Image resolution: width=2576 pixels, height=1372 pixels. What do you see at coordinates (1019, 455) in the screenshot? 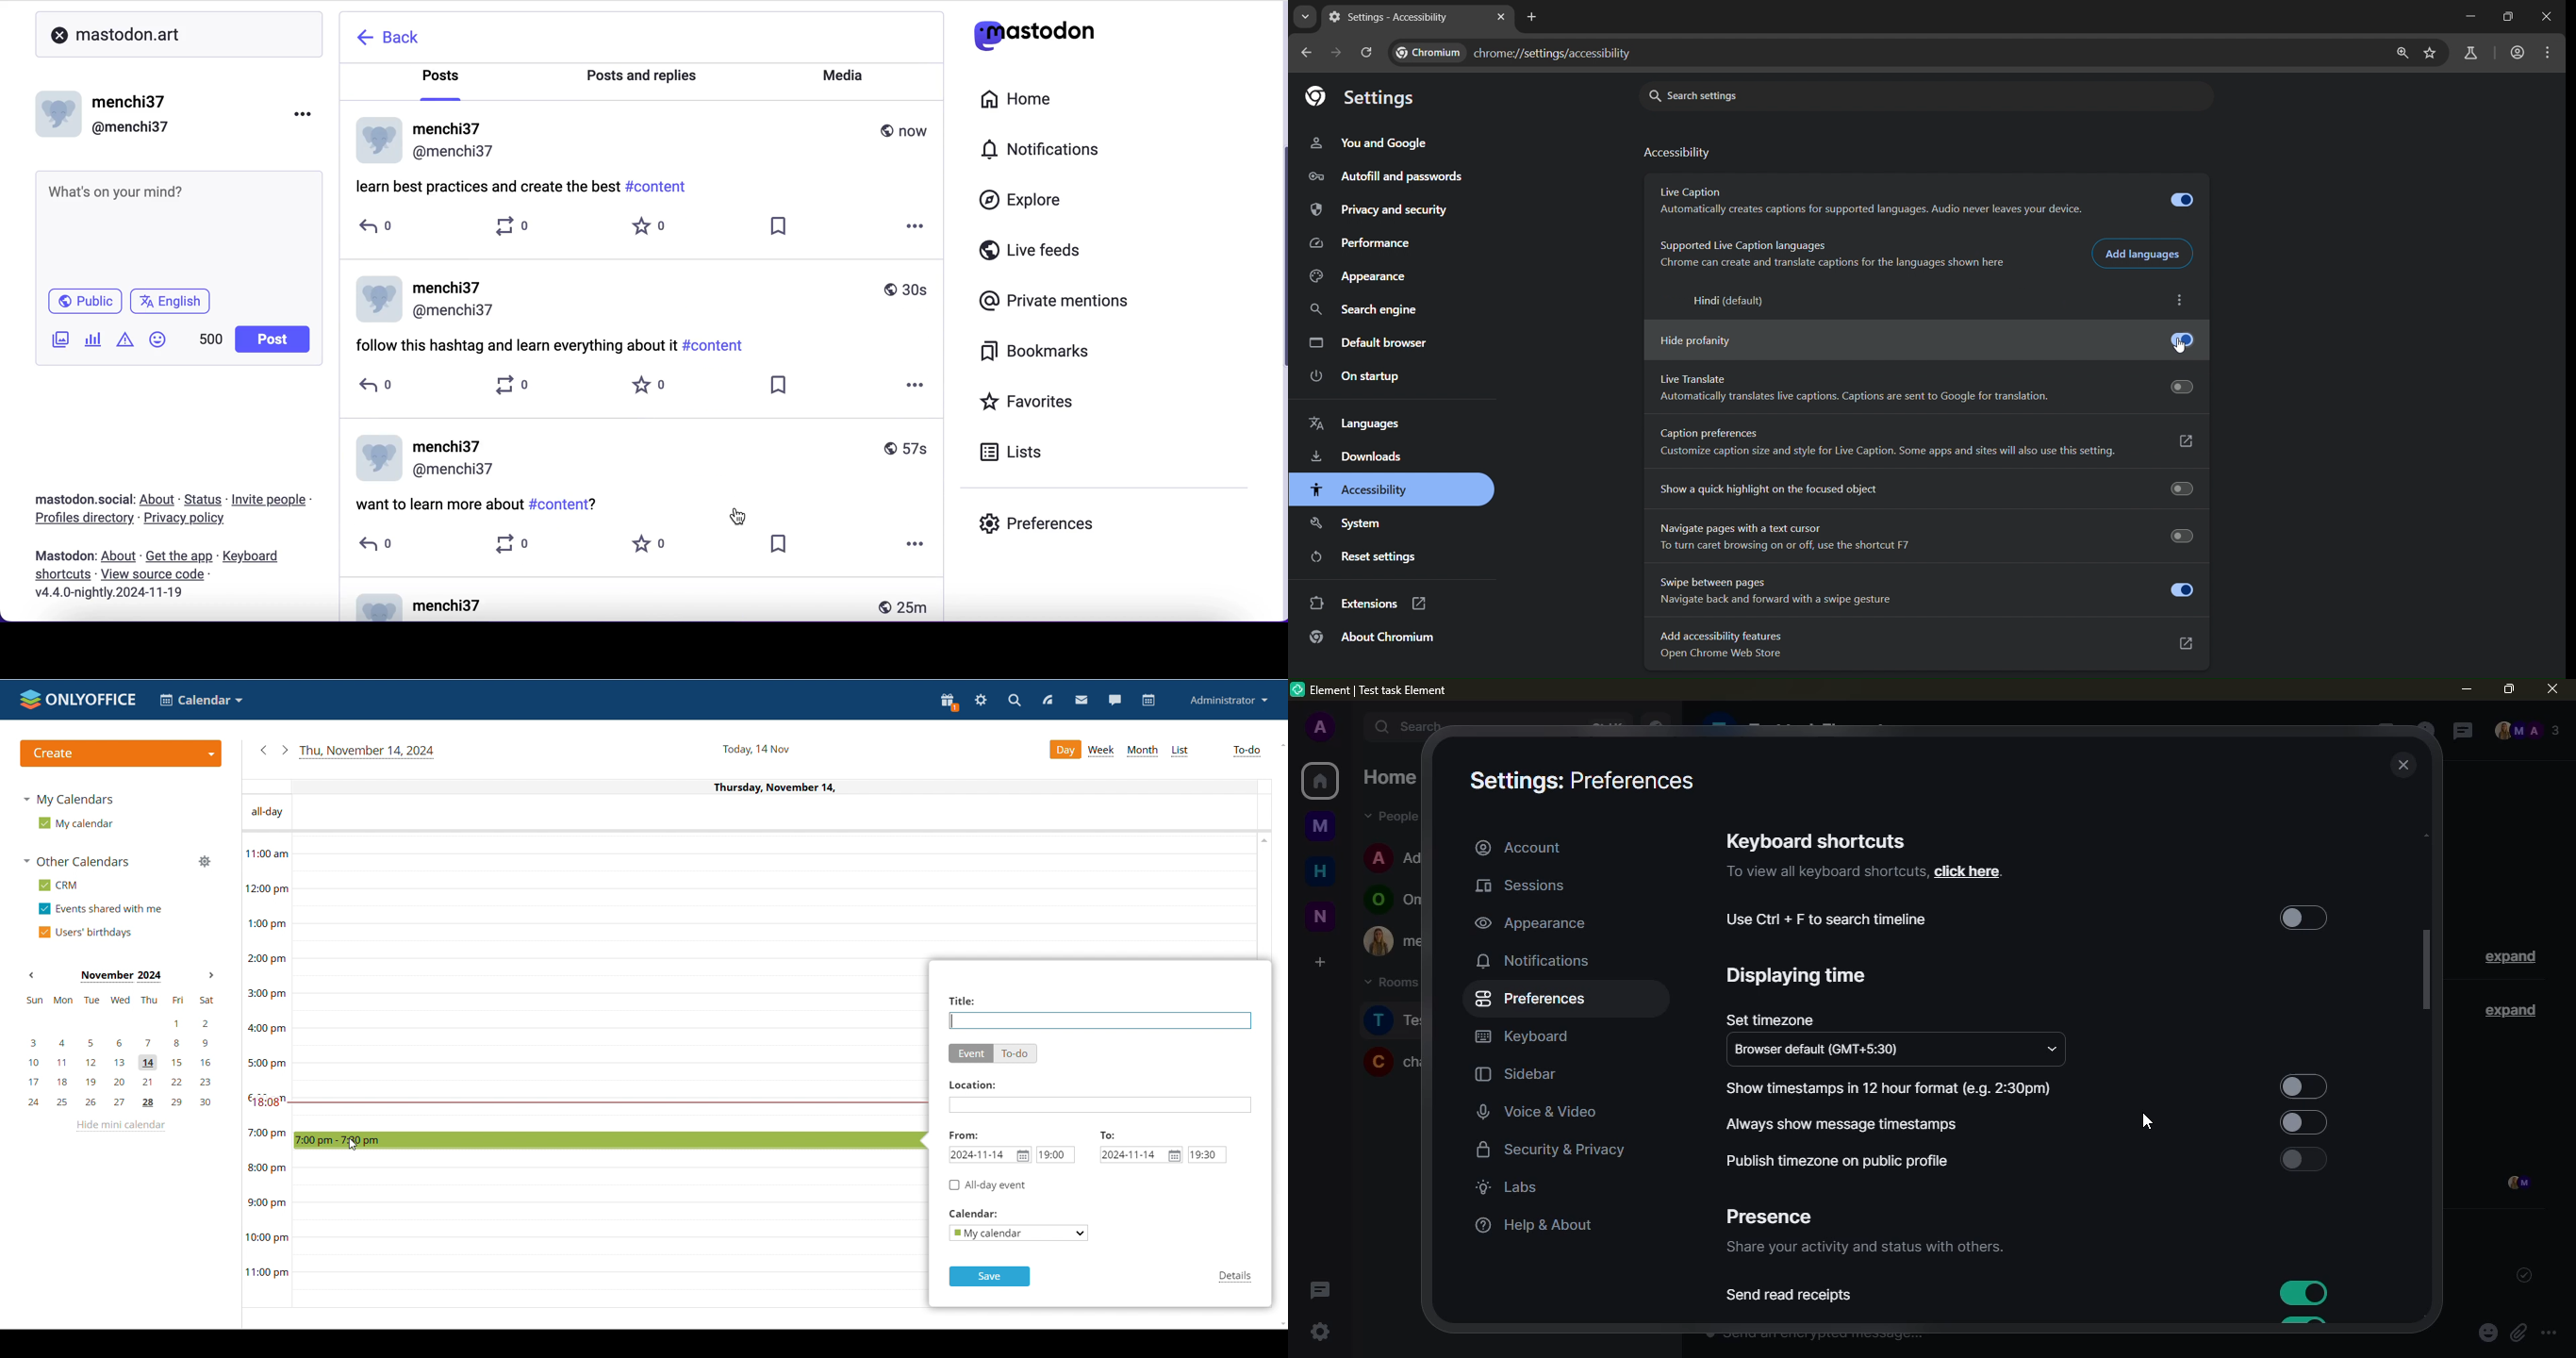
I see `lists` at bounding box center [1019, 455].